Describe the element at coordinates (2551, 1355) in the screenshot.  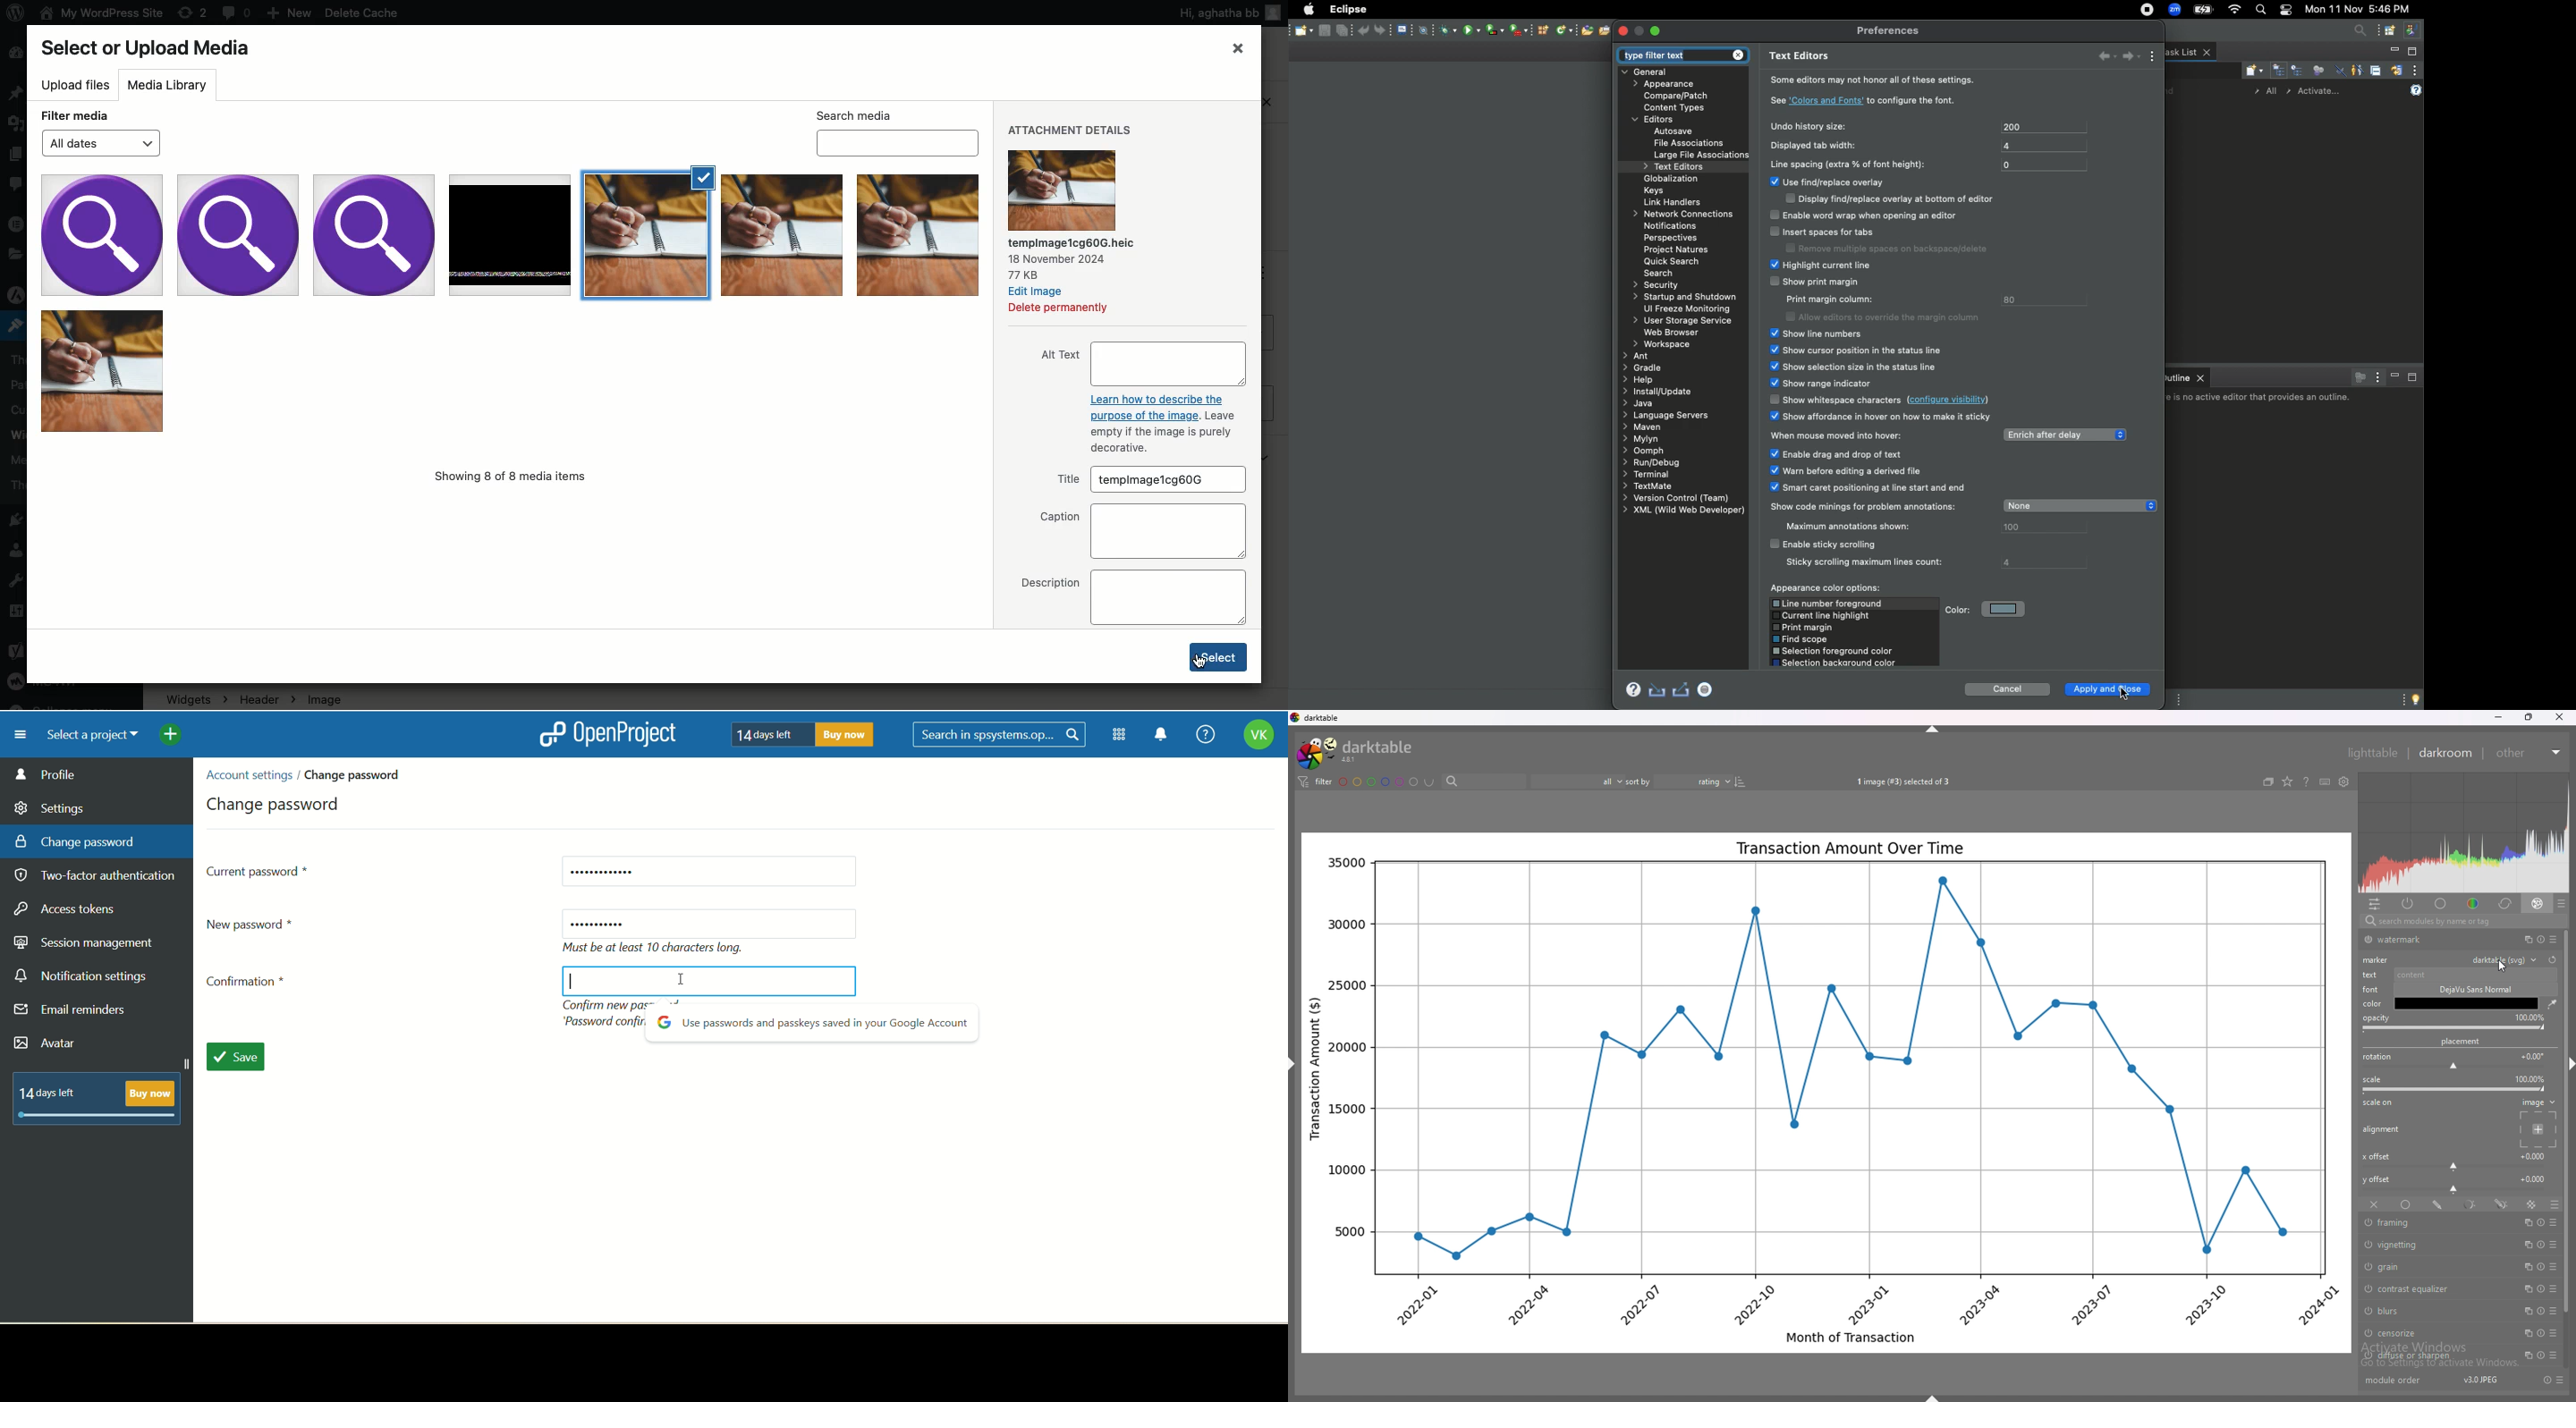
I see `presets` at that location.